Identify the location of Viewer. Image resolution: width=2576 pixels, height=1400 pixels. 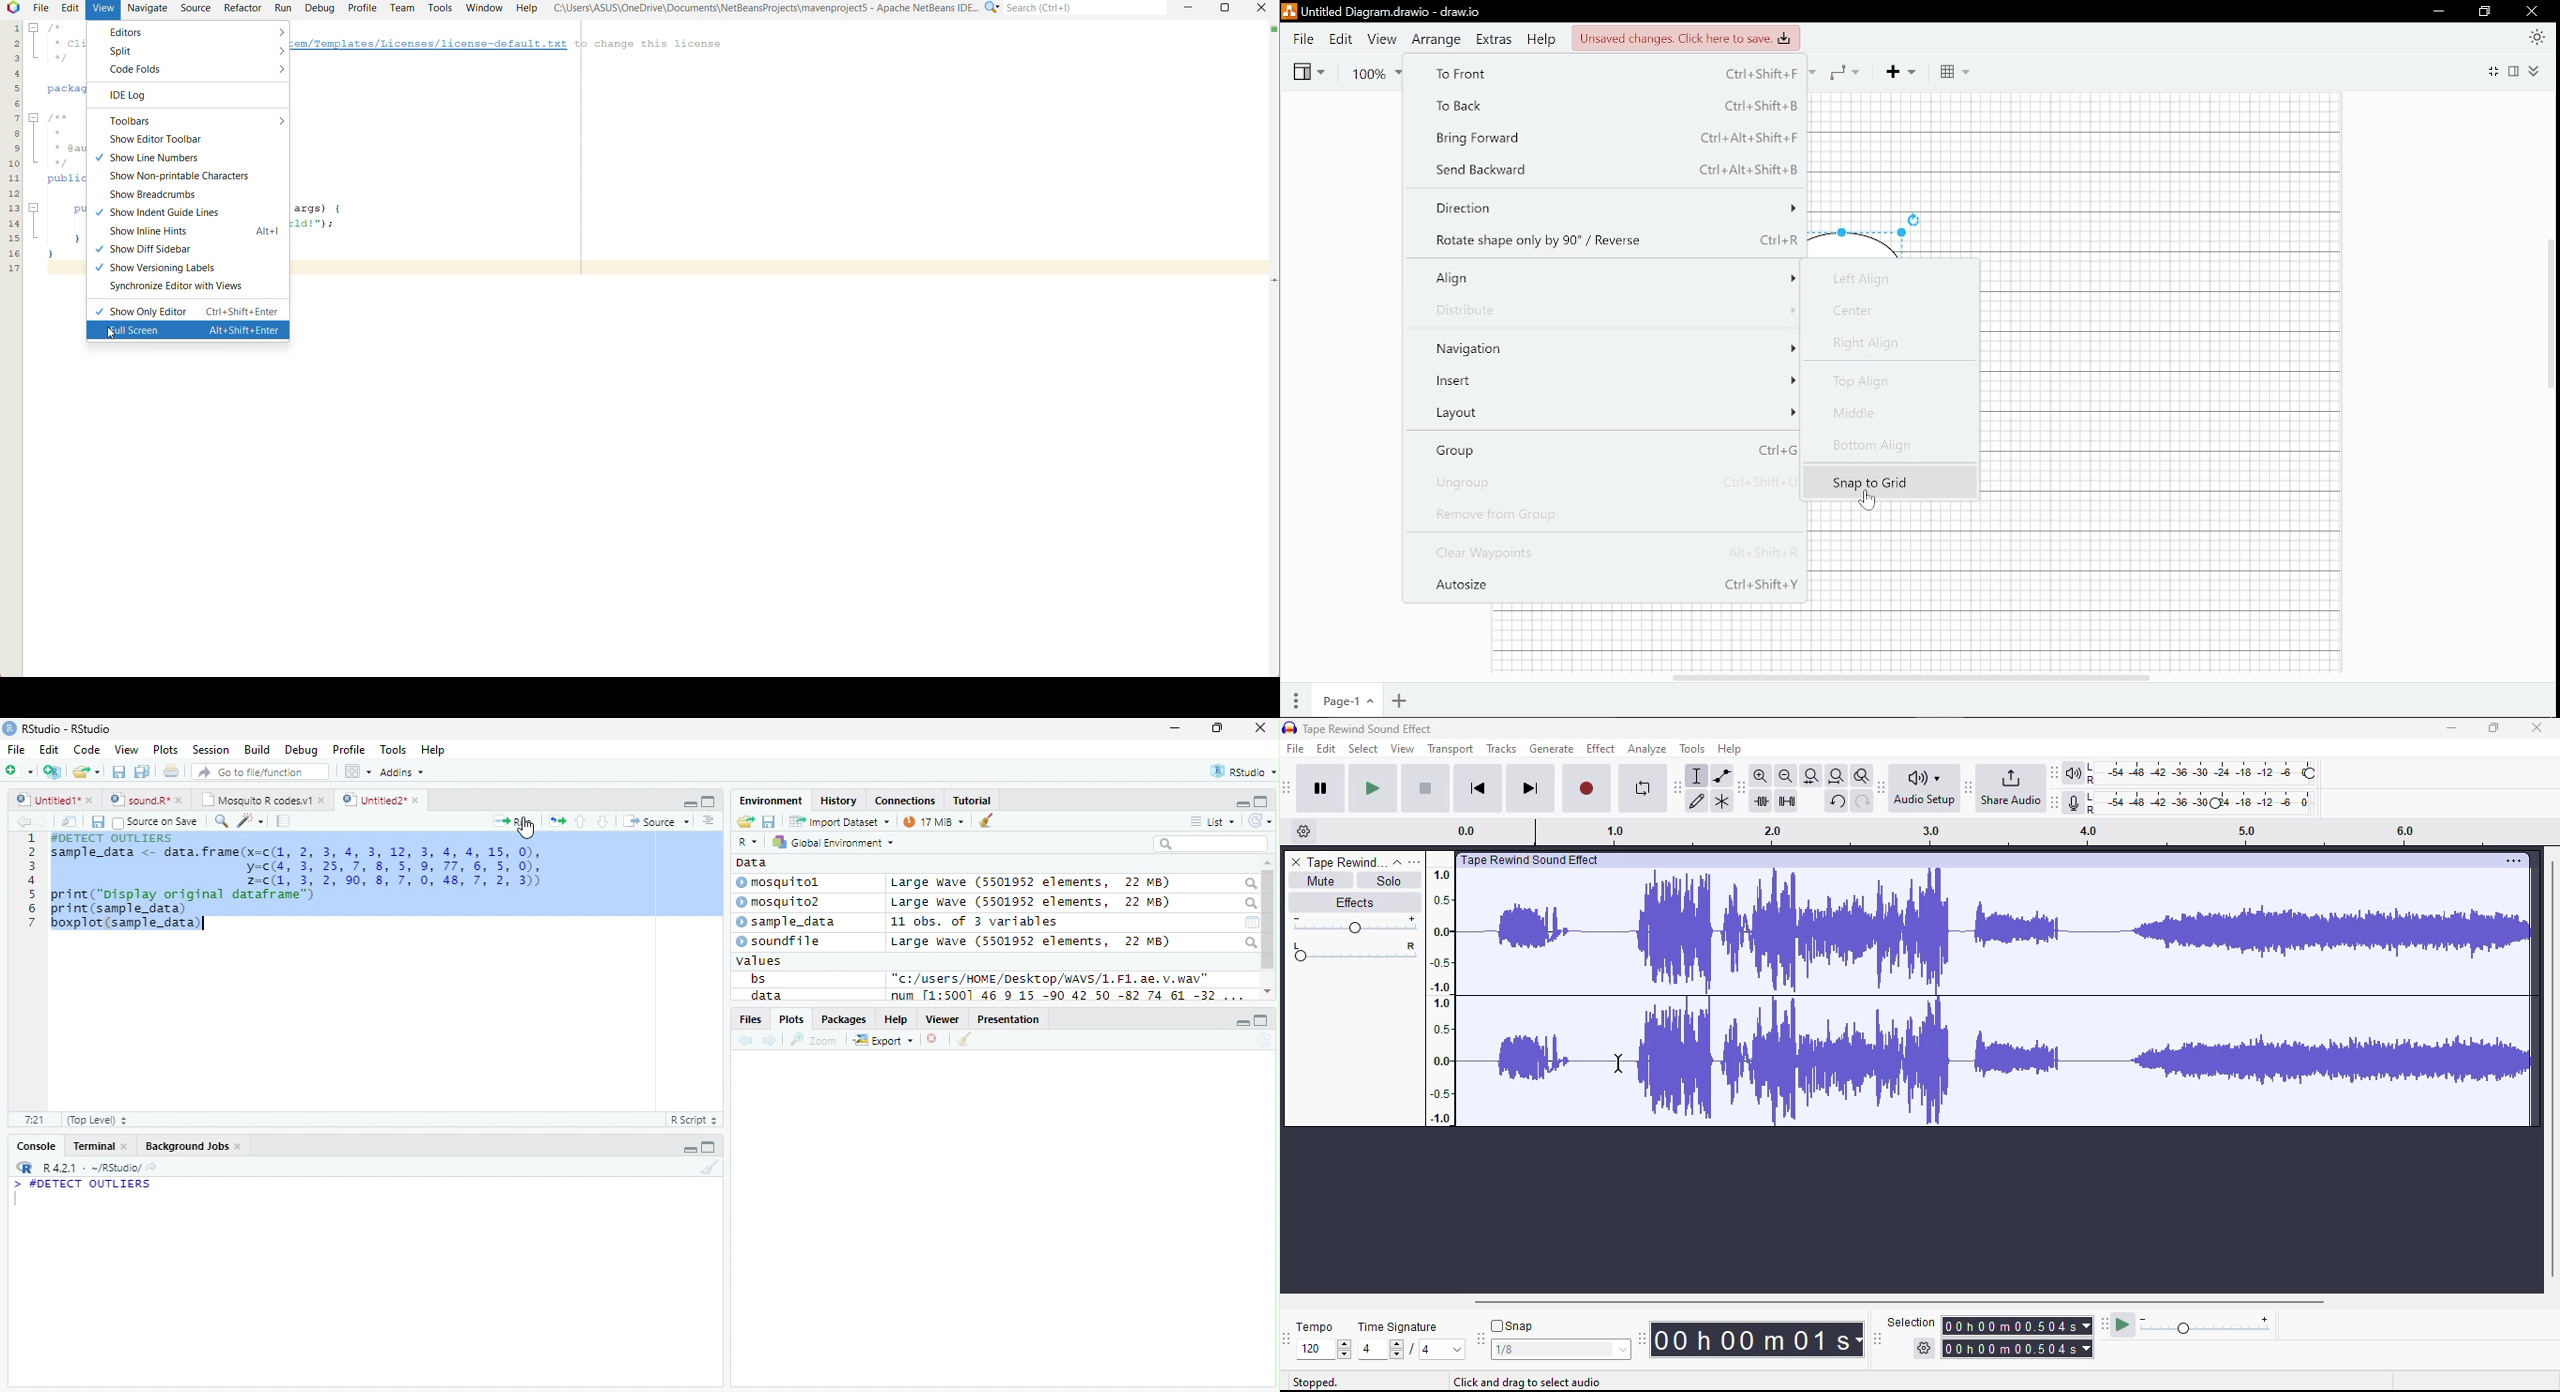
(943, 1020).